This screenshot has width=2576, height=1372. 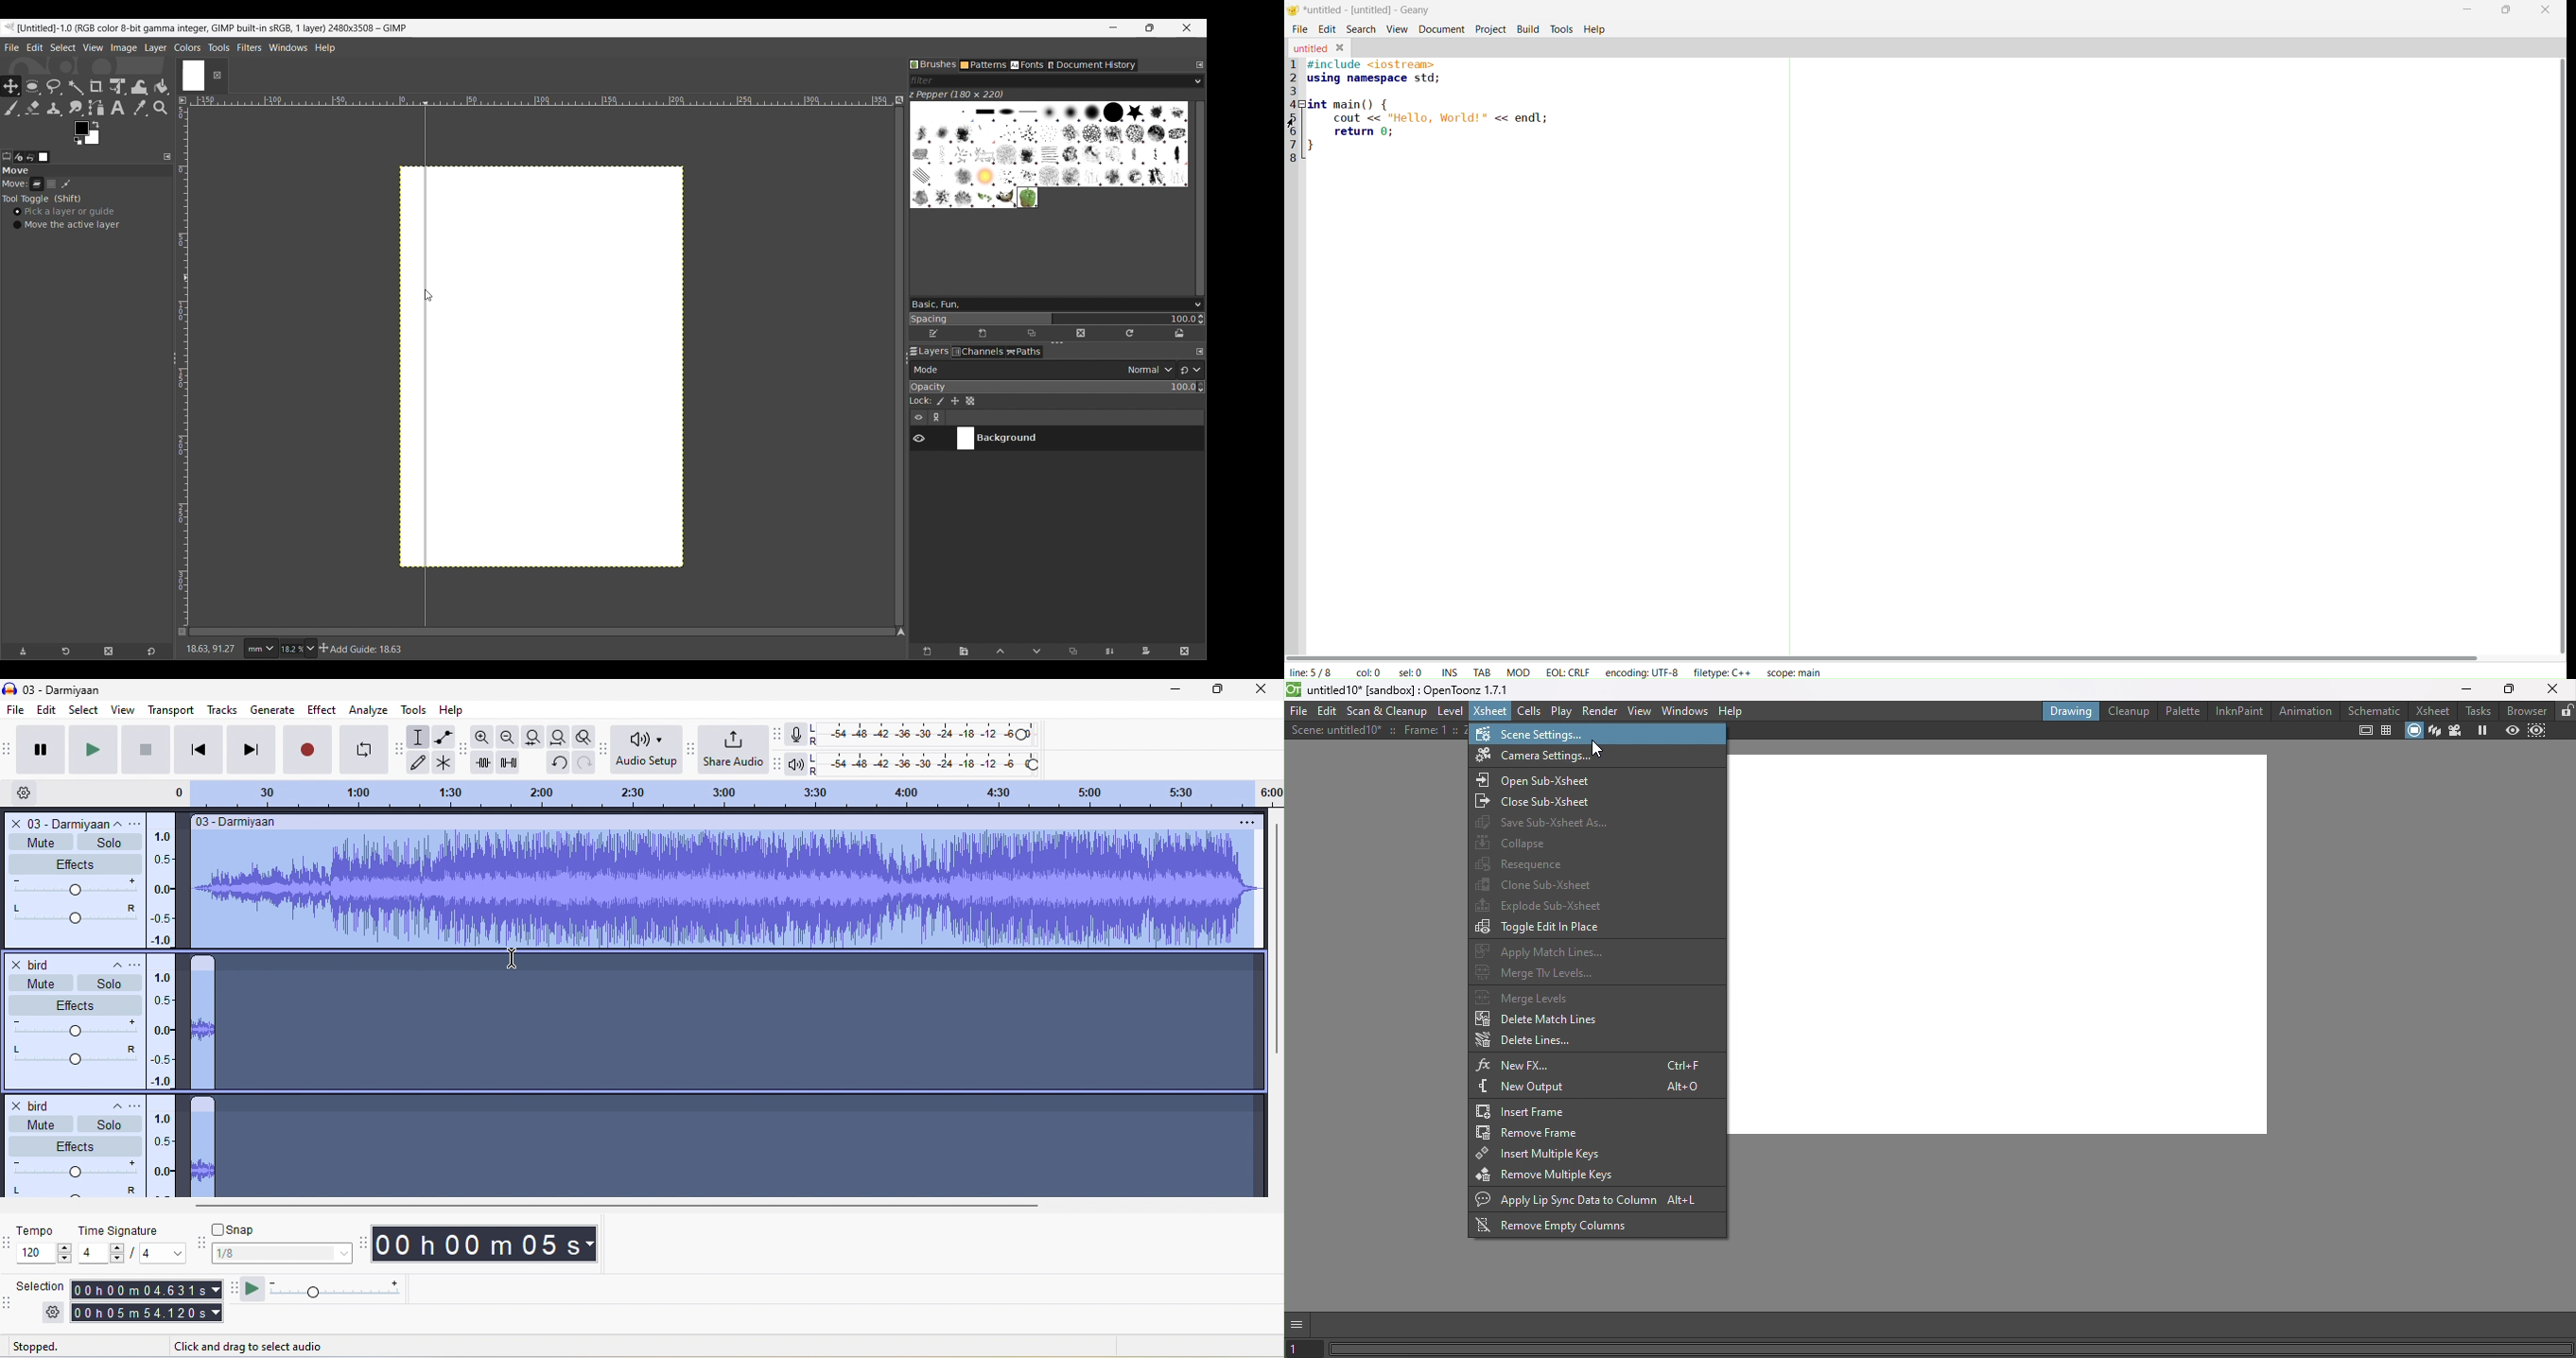 What do you see at coordinates (216, 75) in the screenshot?
I see `Close tab` at bounding box center [216, 75].